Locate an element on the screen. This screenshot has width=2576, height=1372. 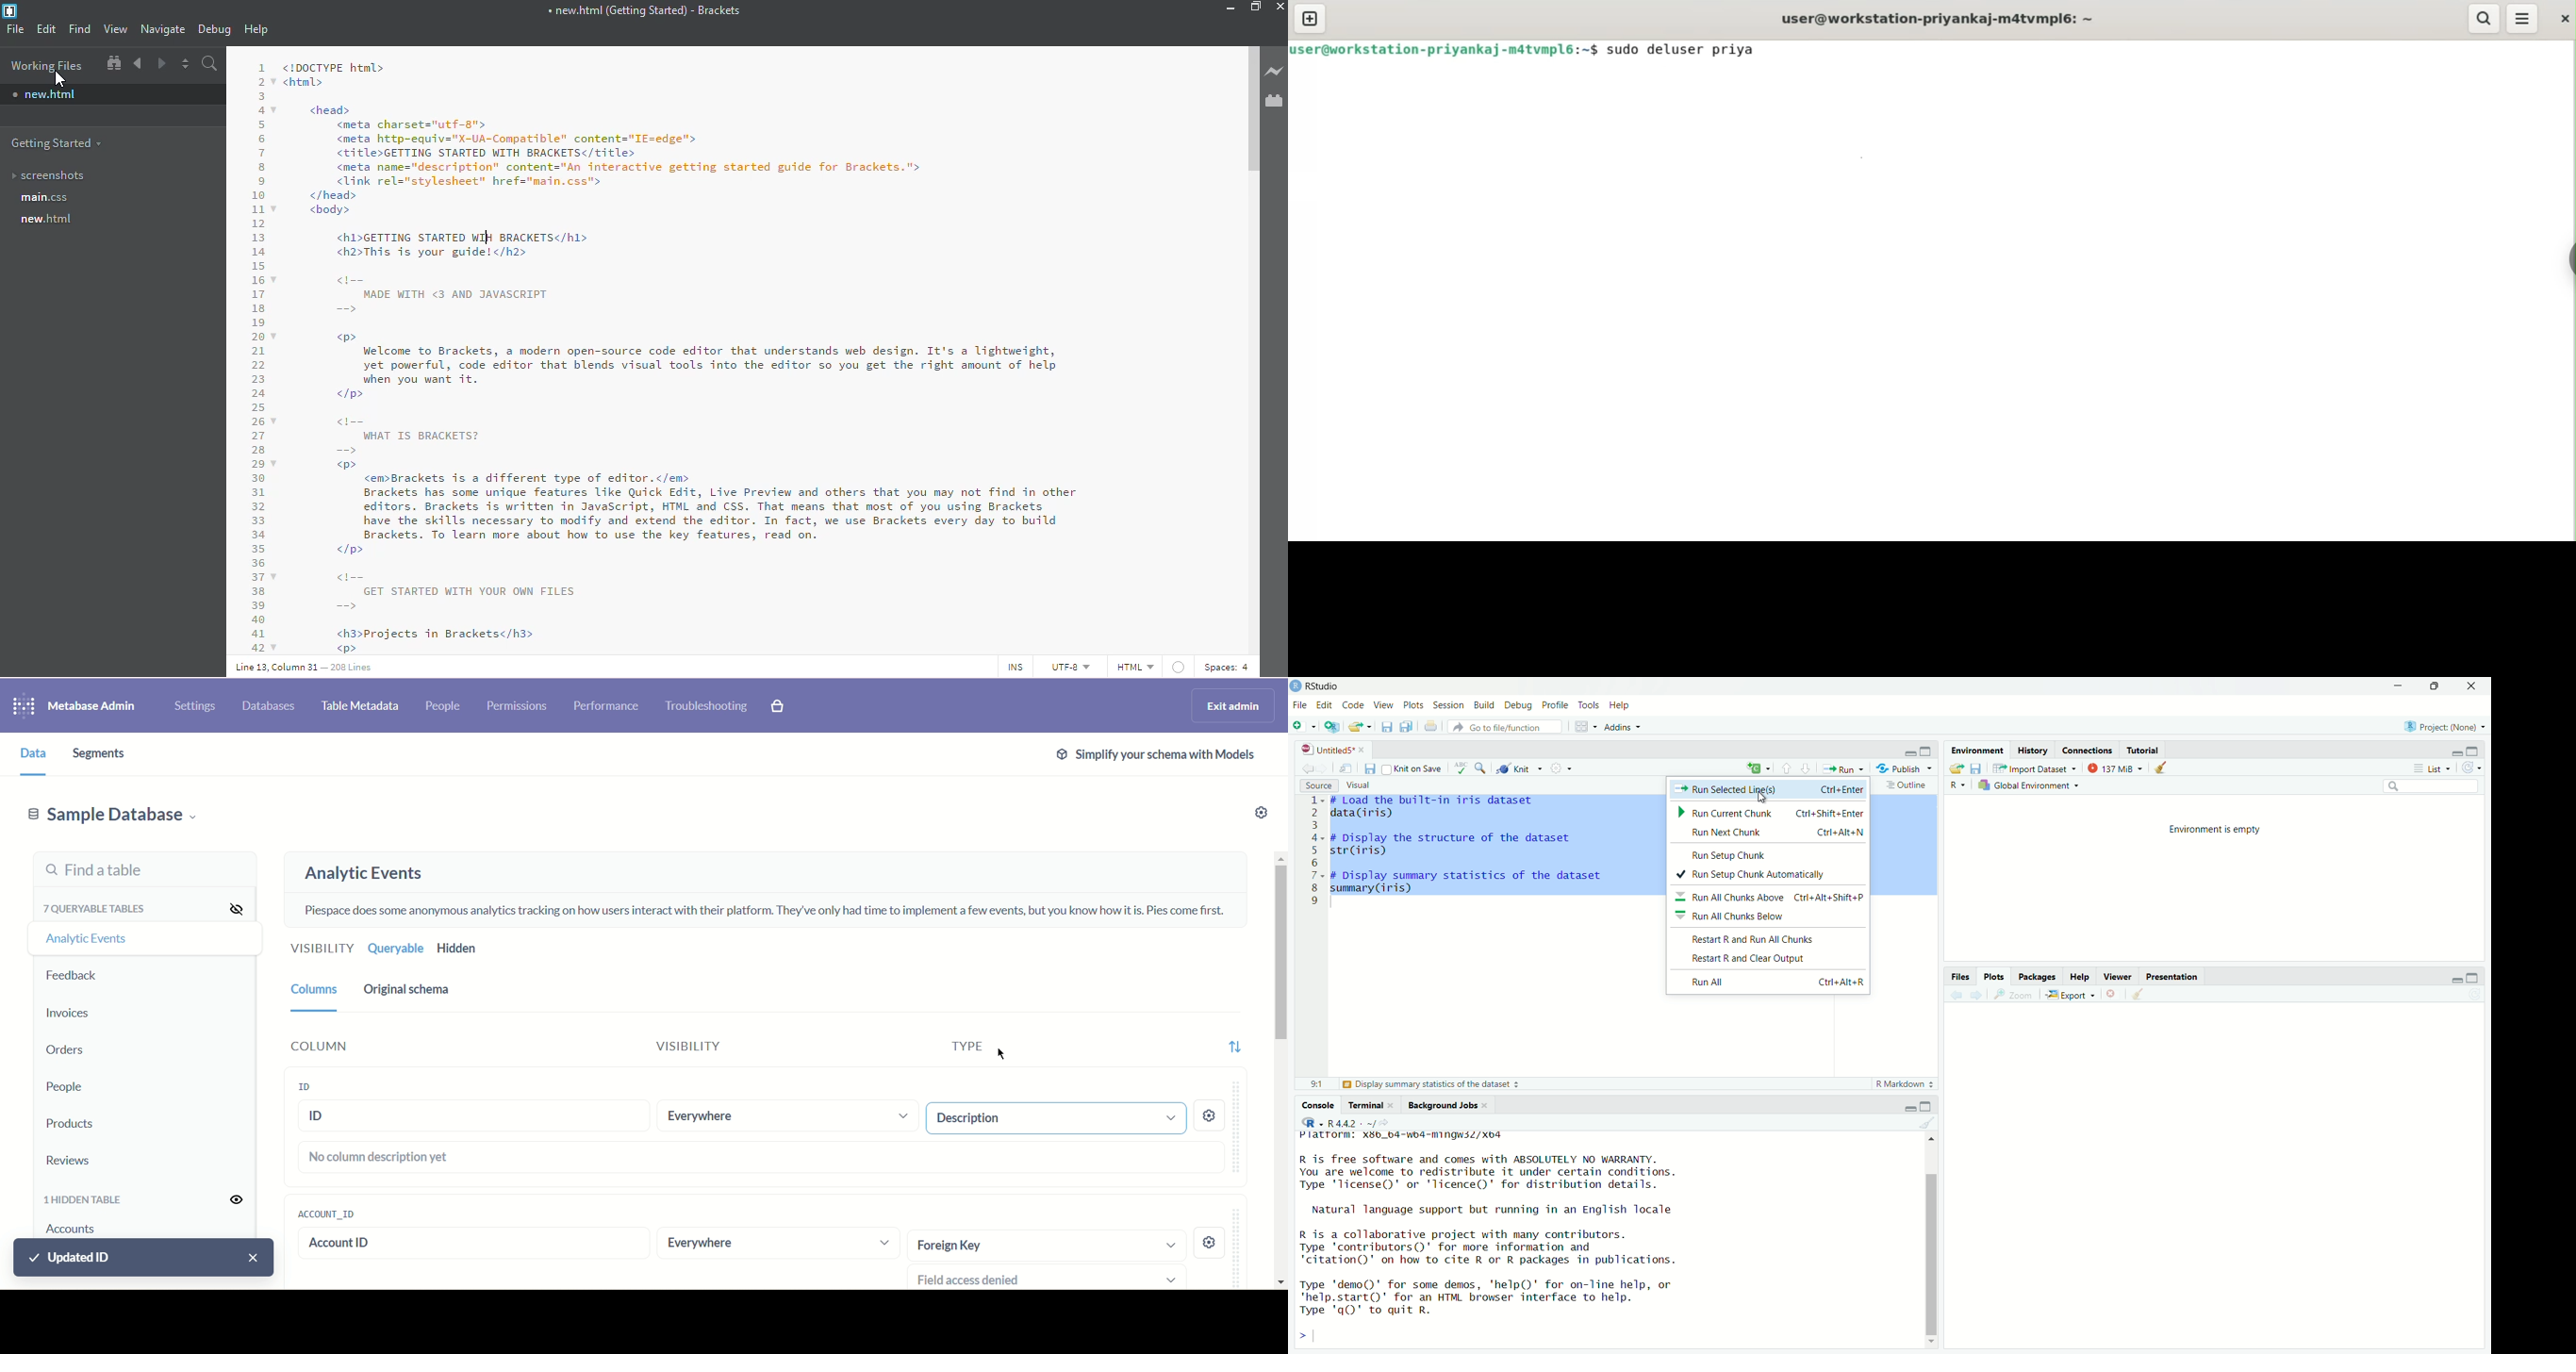
Find/Replace is located at coordinates (1482, 768).